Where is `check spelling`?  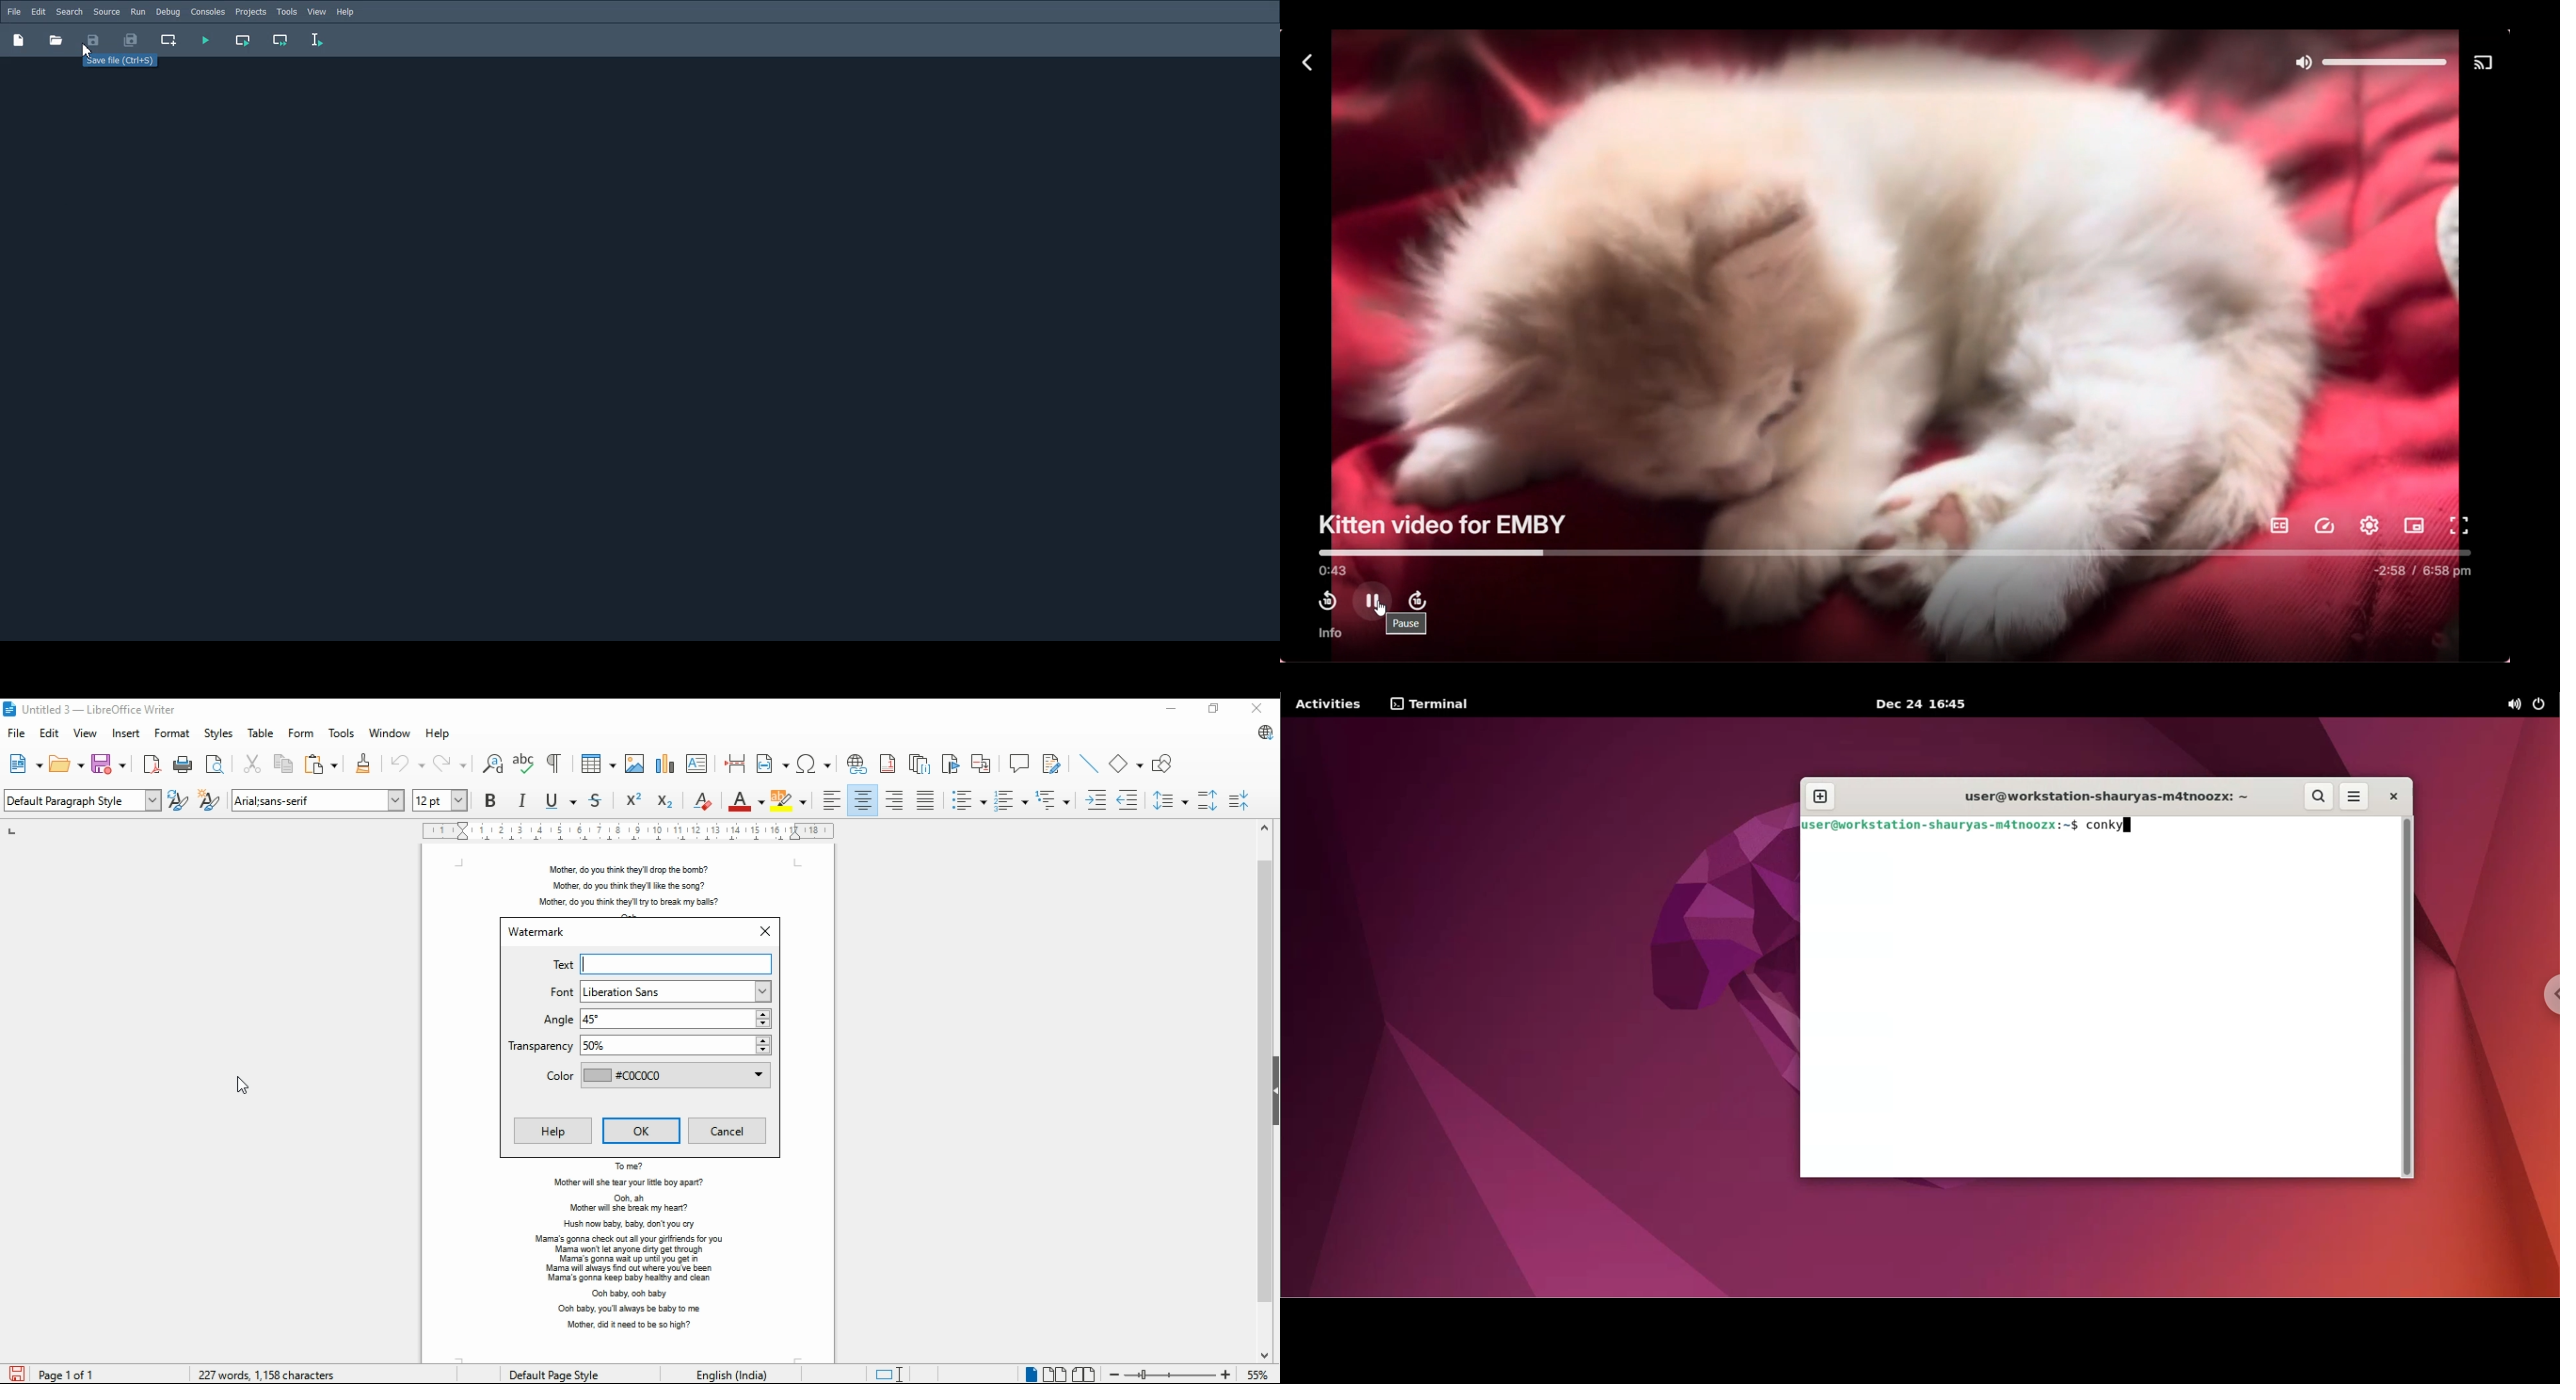
check spelling is located at coordinates (527, 764).